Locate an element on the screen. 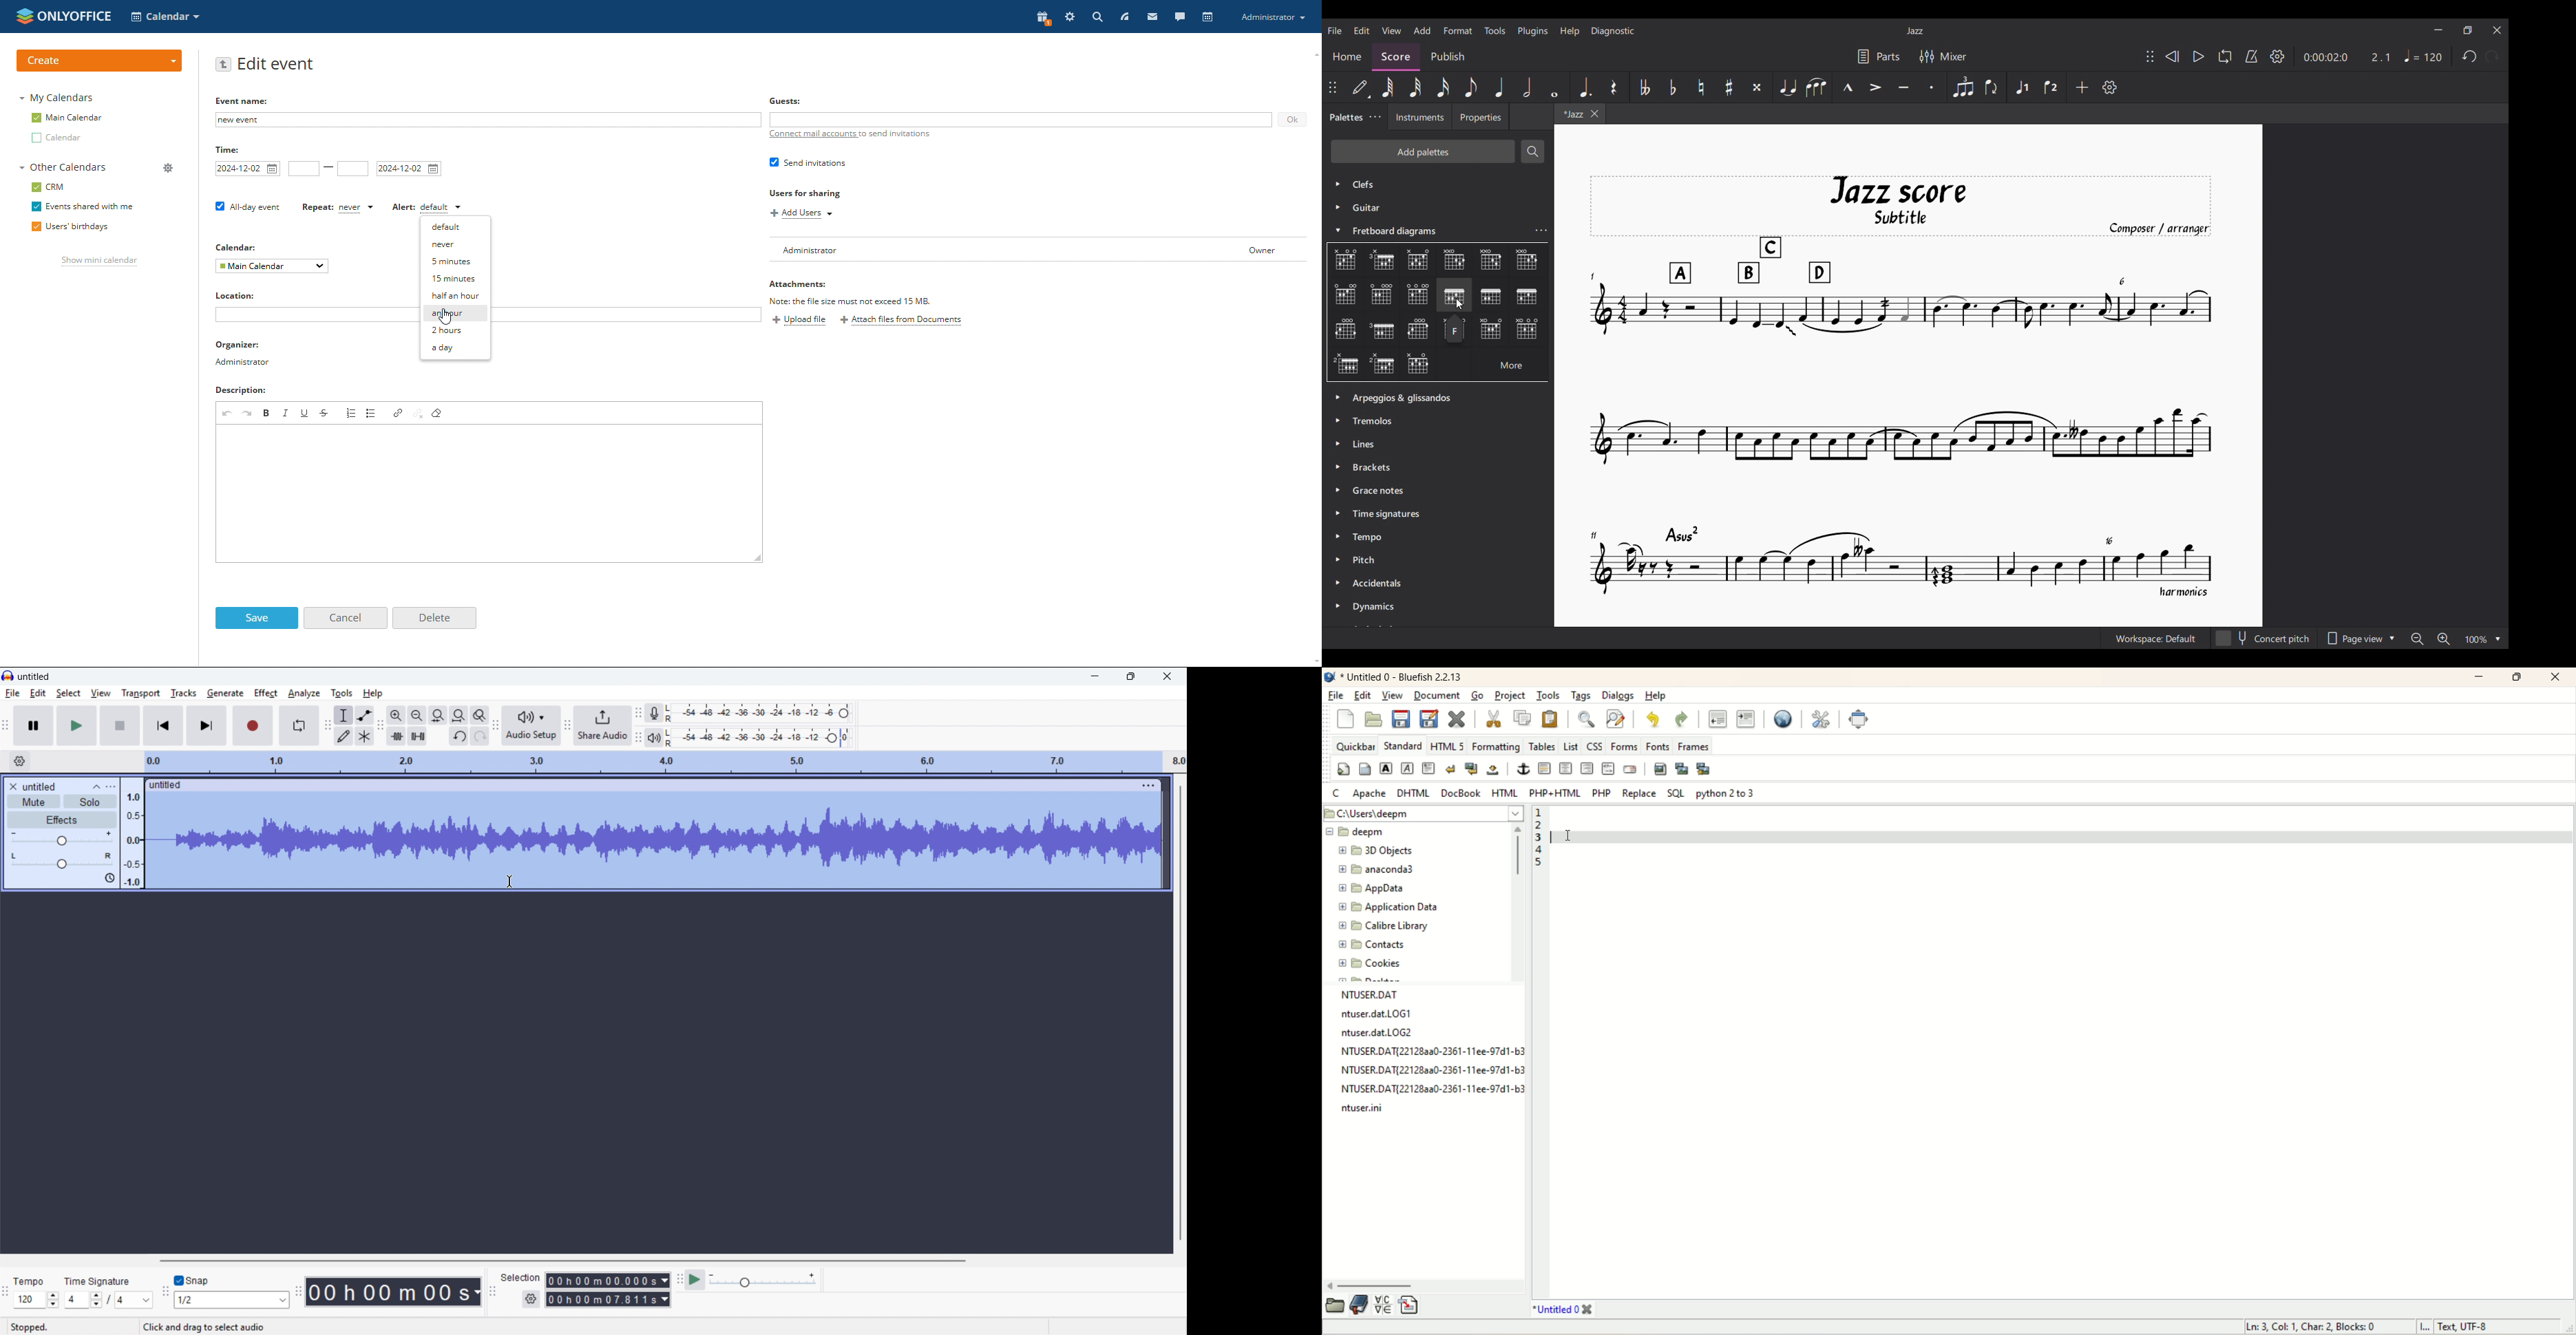 The height and width of the screenshot is (1344, 2576). paste is located at coordinates (1550, 718).